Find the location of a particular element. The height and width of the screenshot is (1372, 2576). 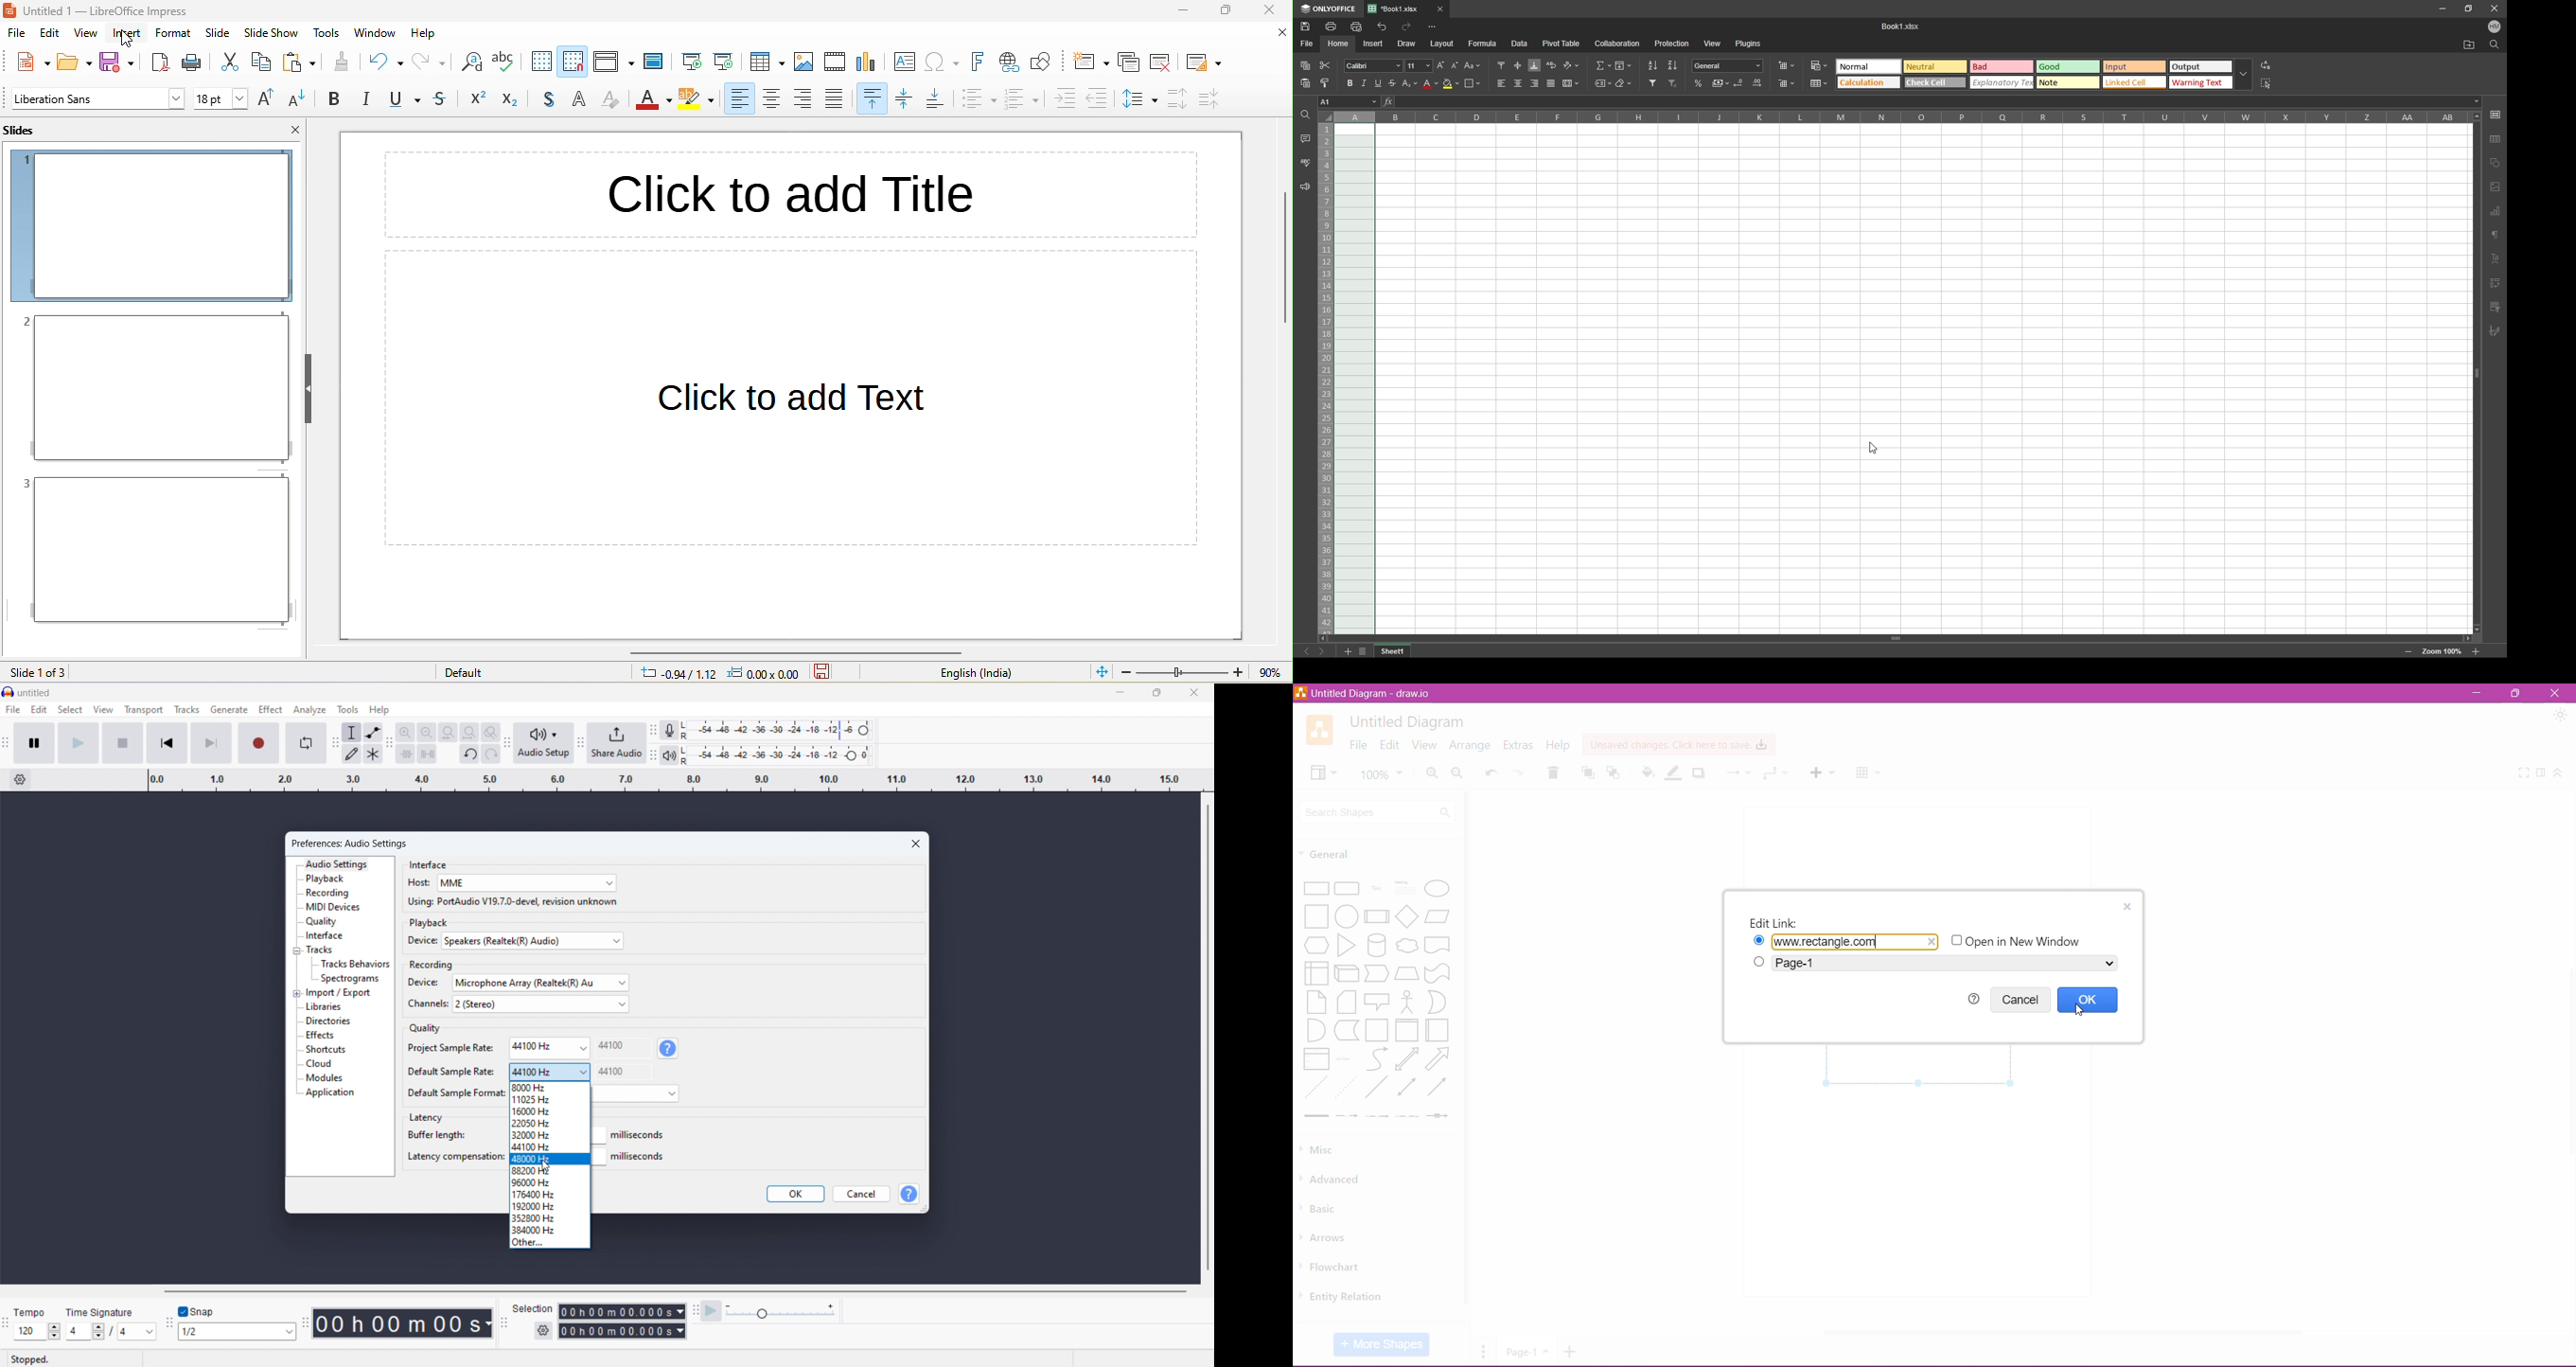

device is located at coordinates (419, 941).